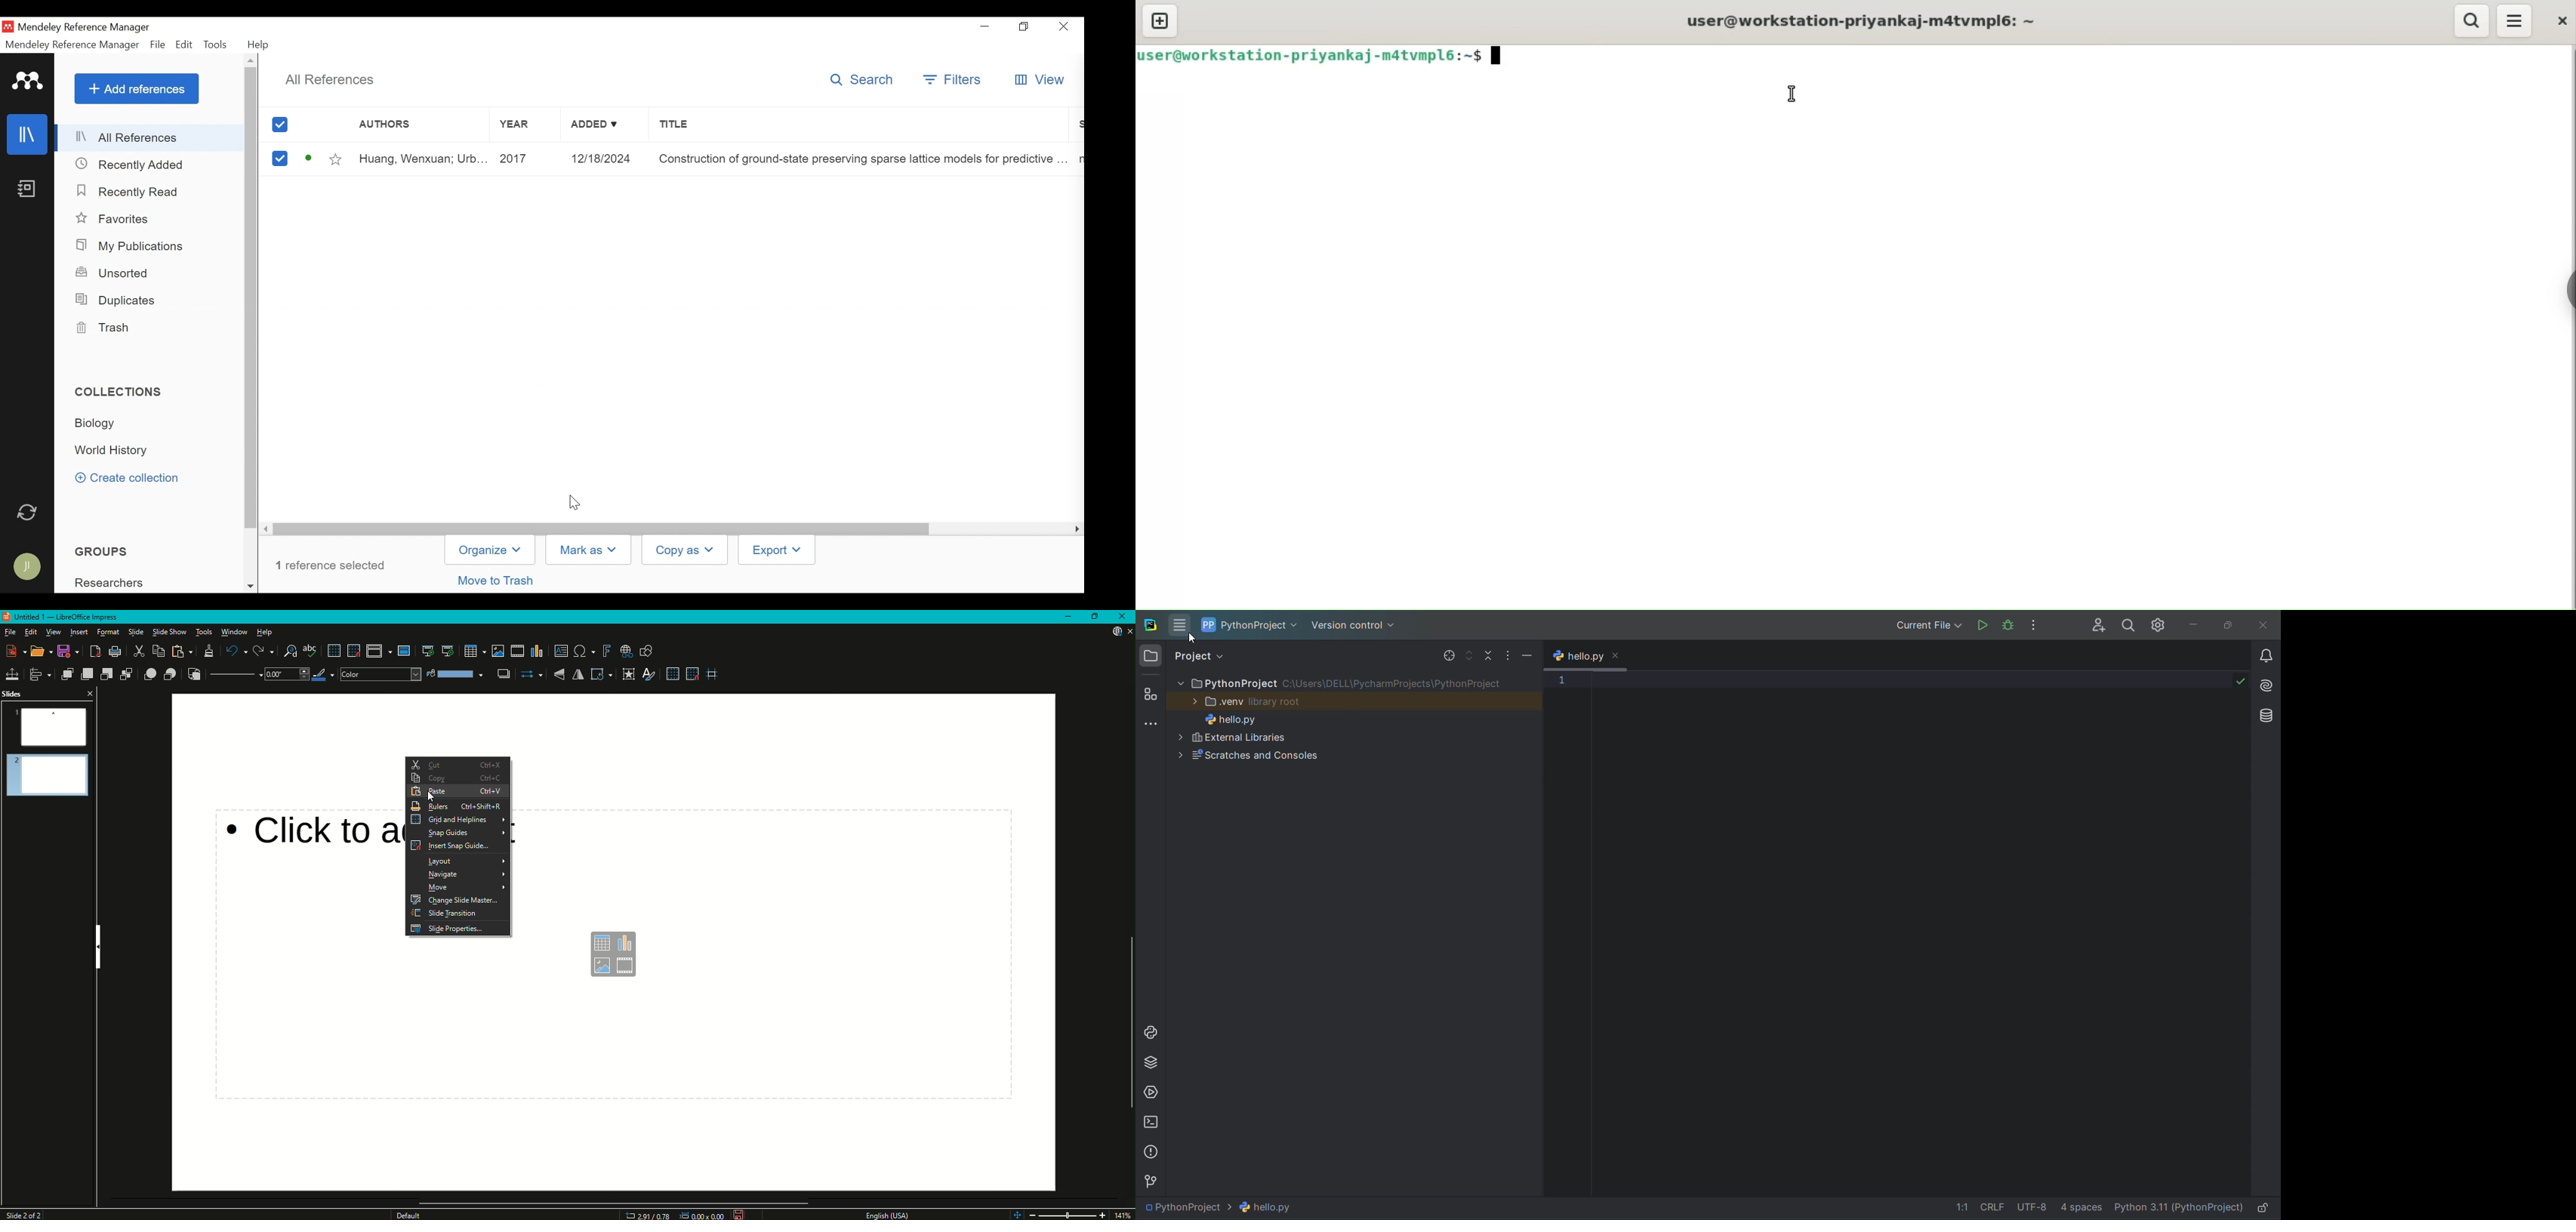 This screenshot has width=2576, height=1232. I want to click on Slide Transition, so click(459, 913).